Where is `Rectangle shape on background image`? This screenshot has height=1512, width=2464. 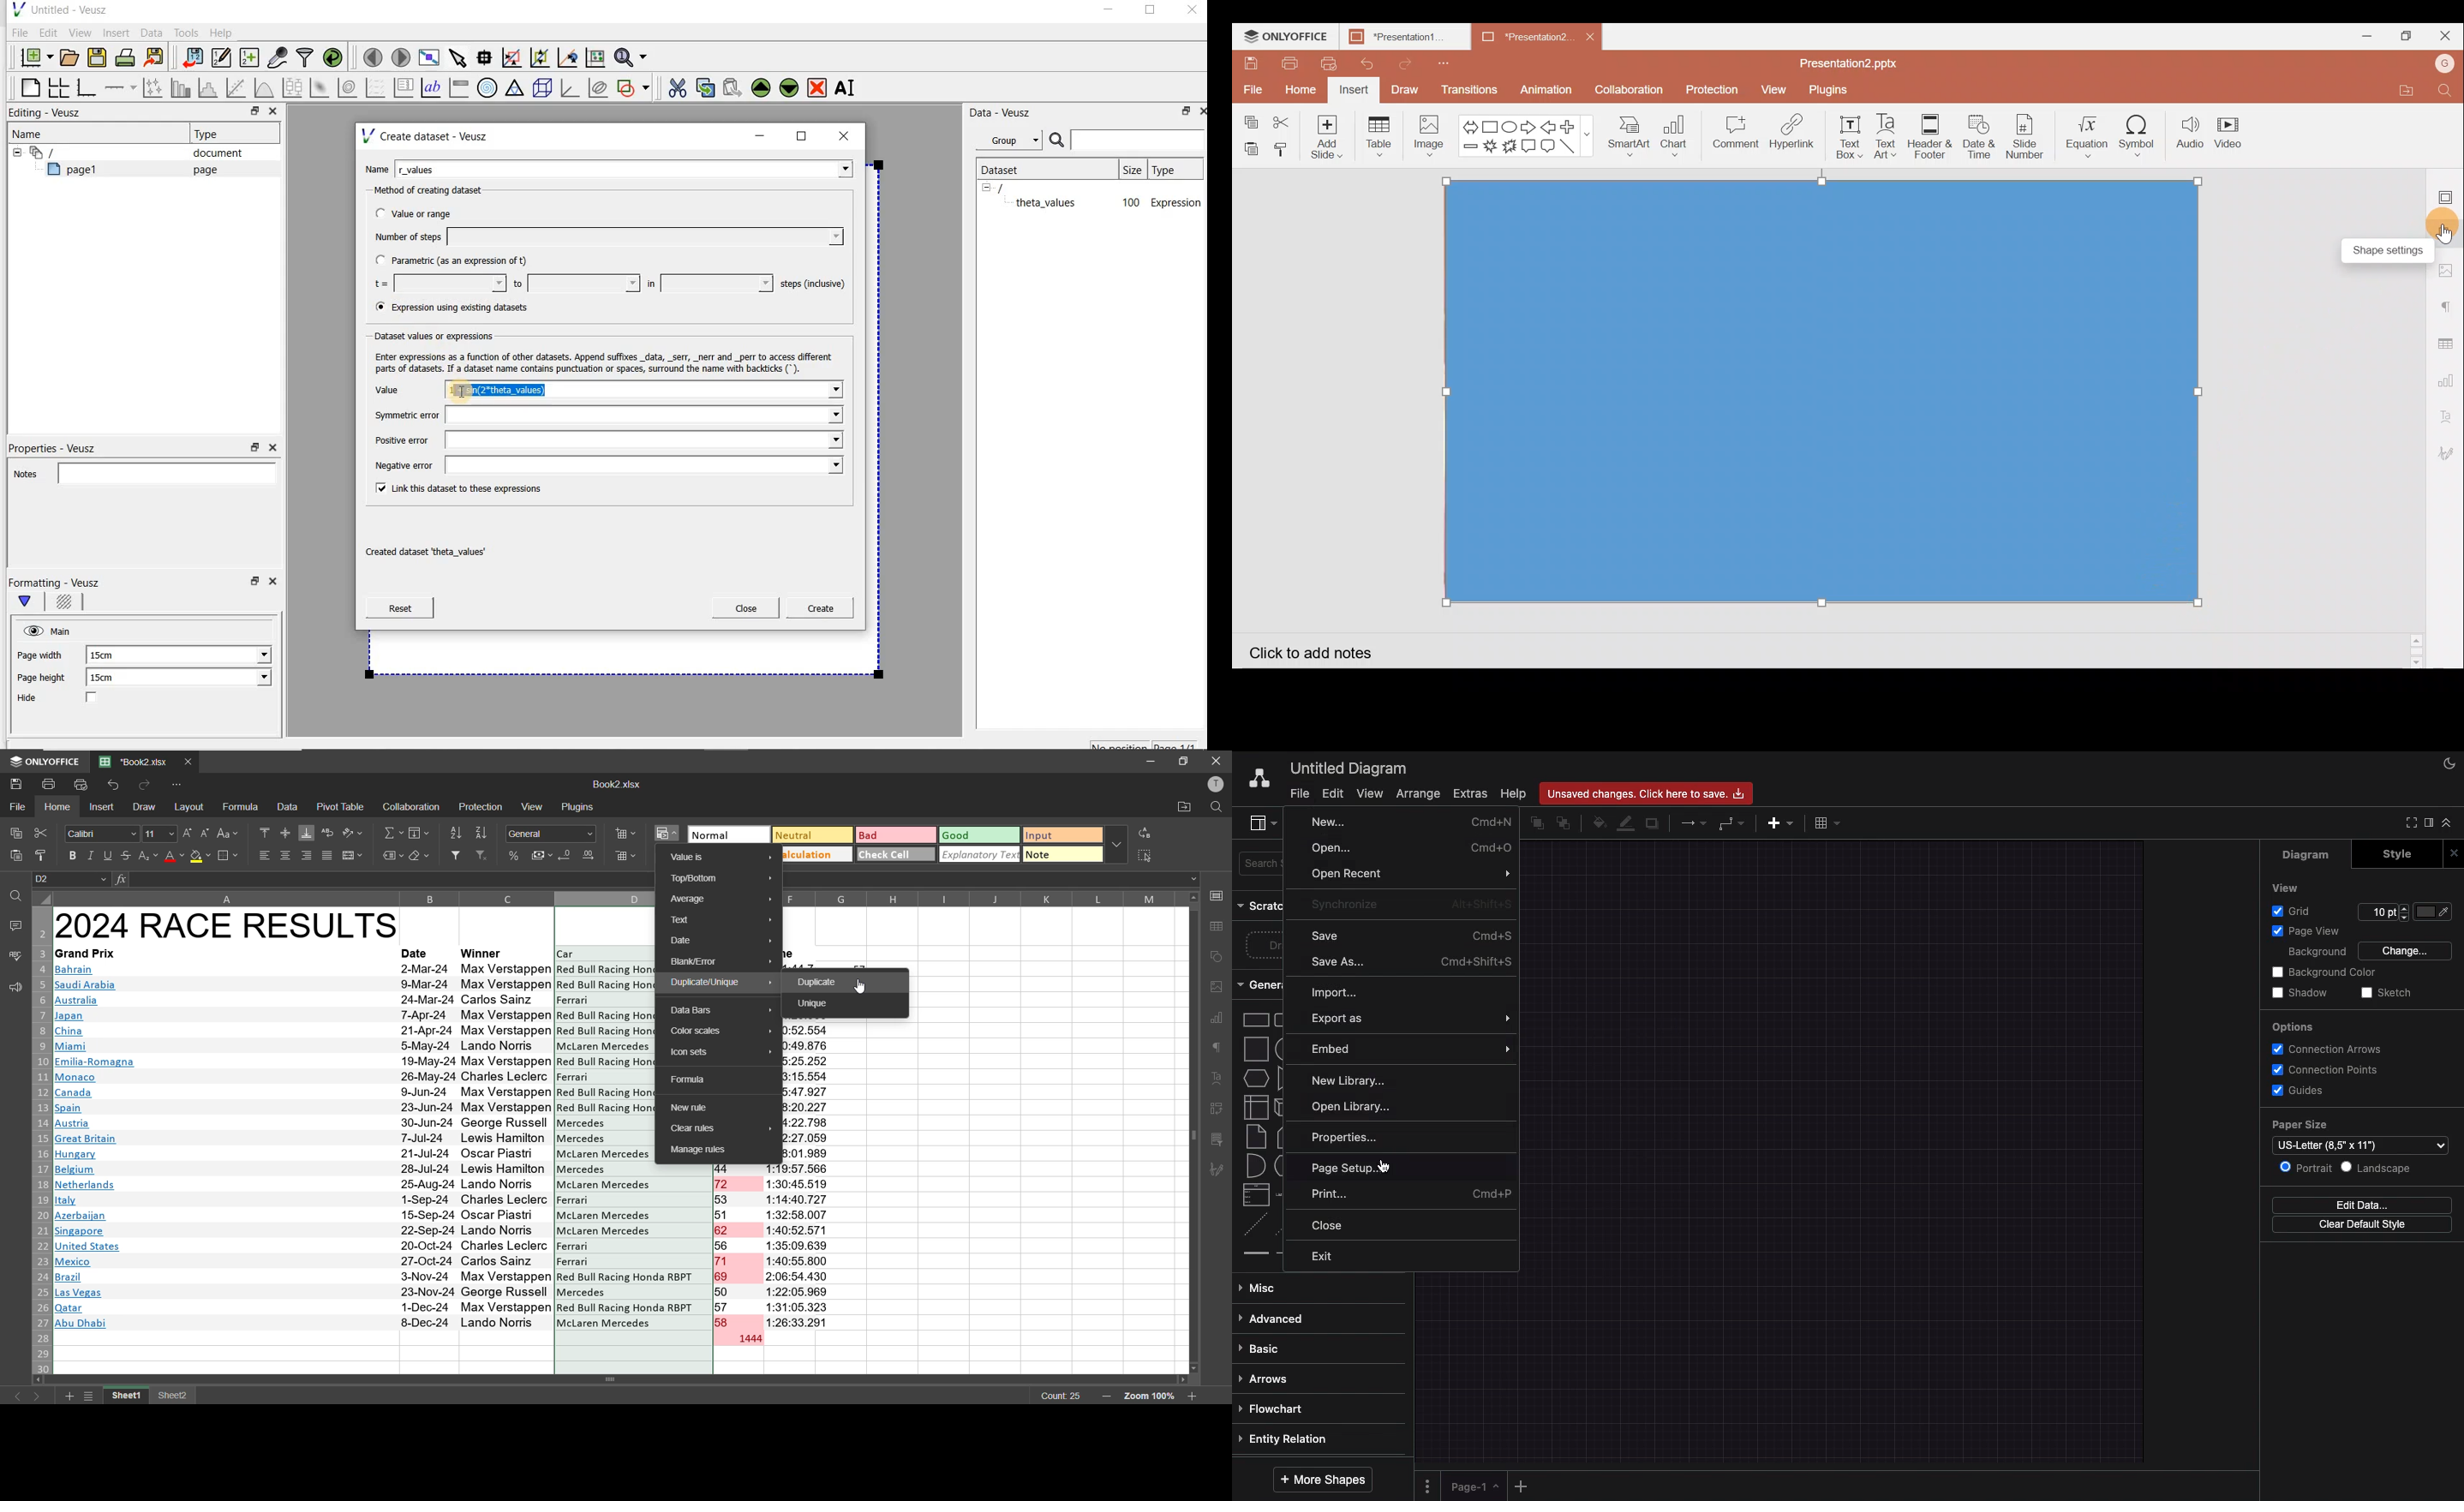 Rectangle shape on background image is located at coordinates (1818, 391).